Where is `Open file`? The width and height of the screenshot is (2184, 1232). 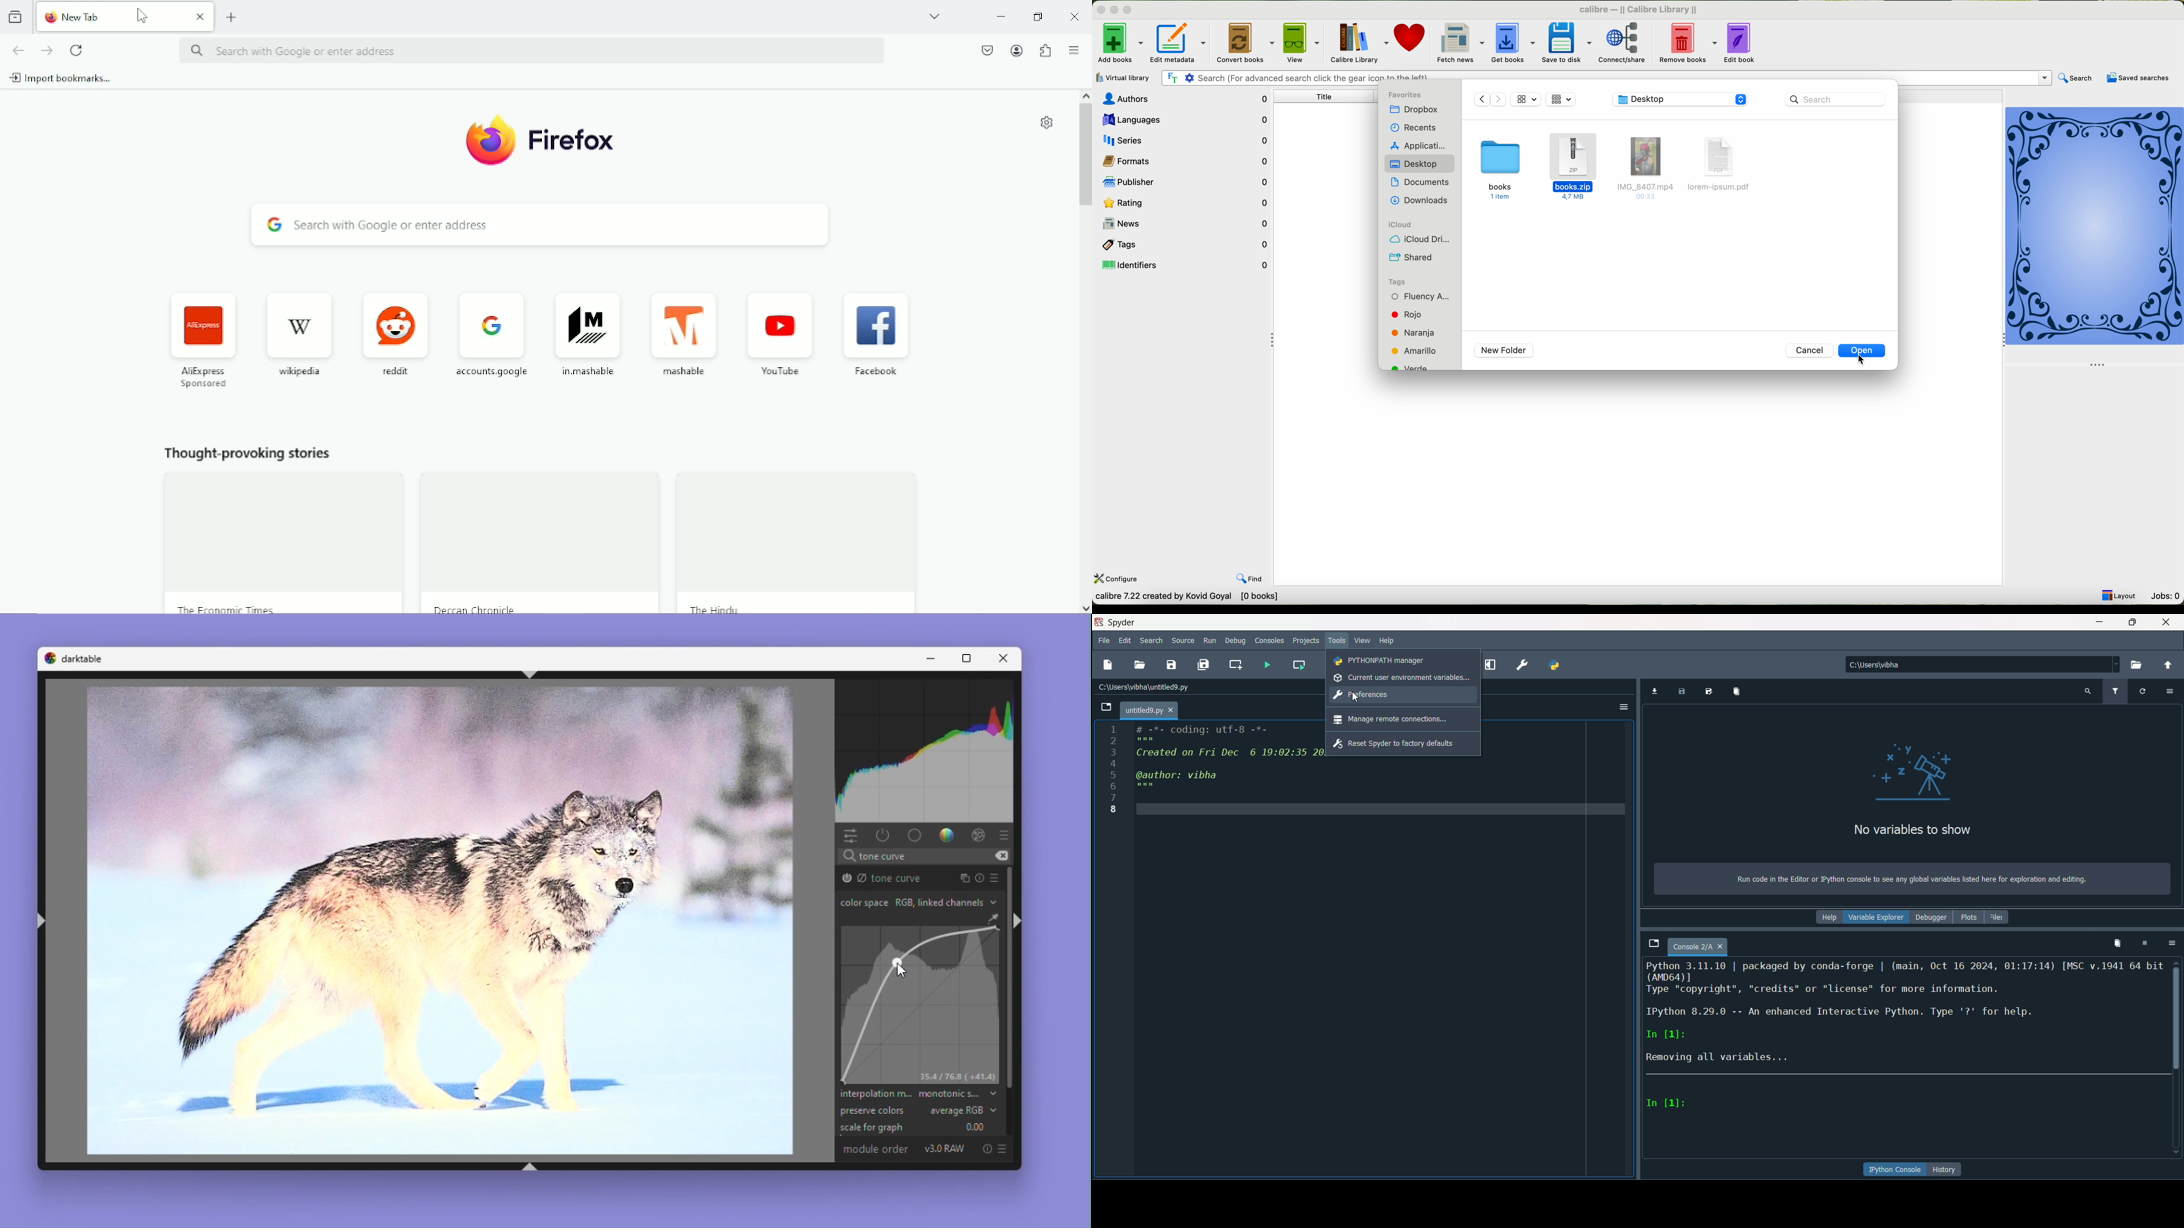 Open file is located at coordinates (1106, 707).